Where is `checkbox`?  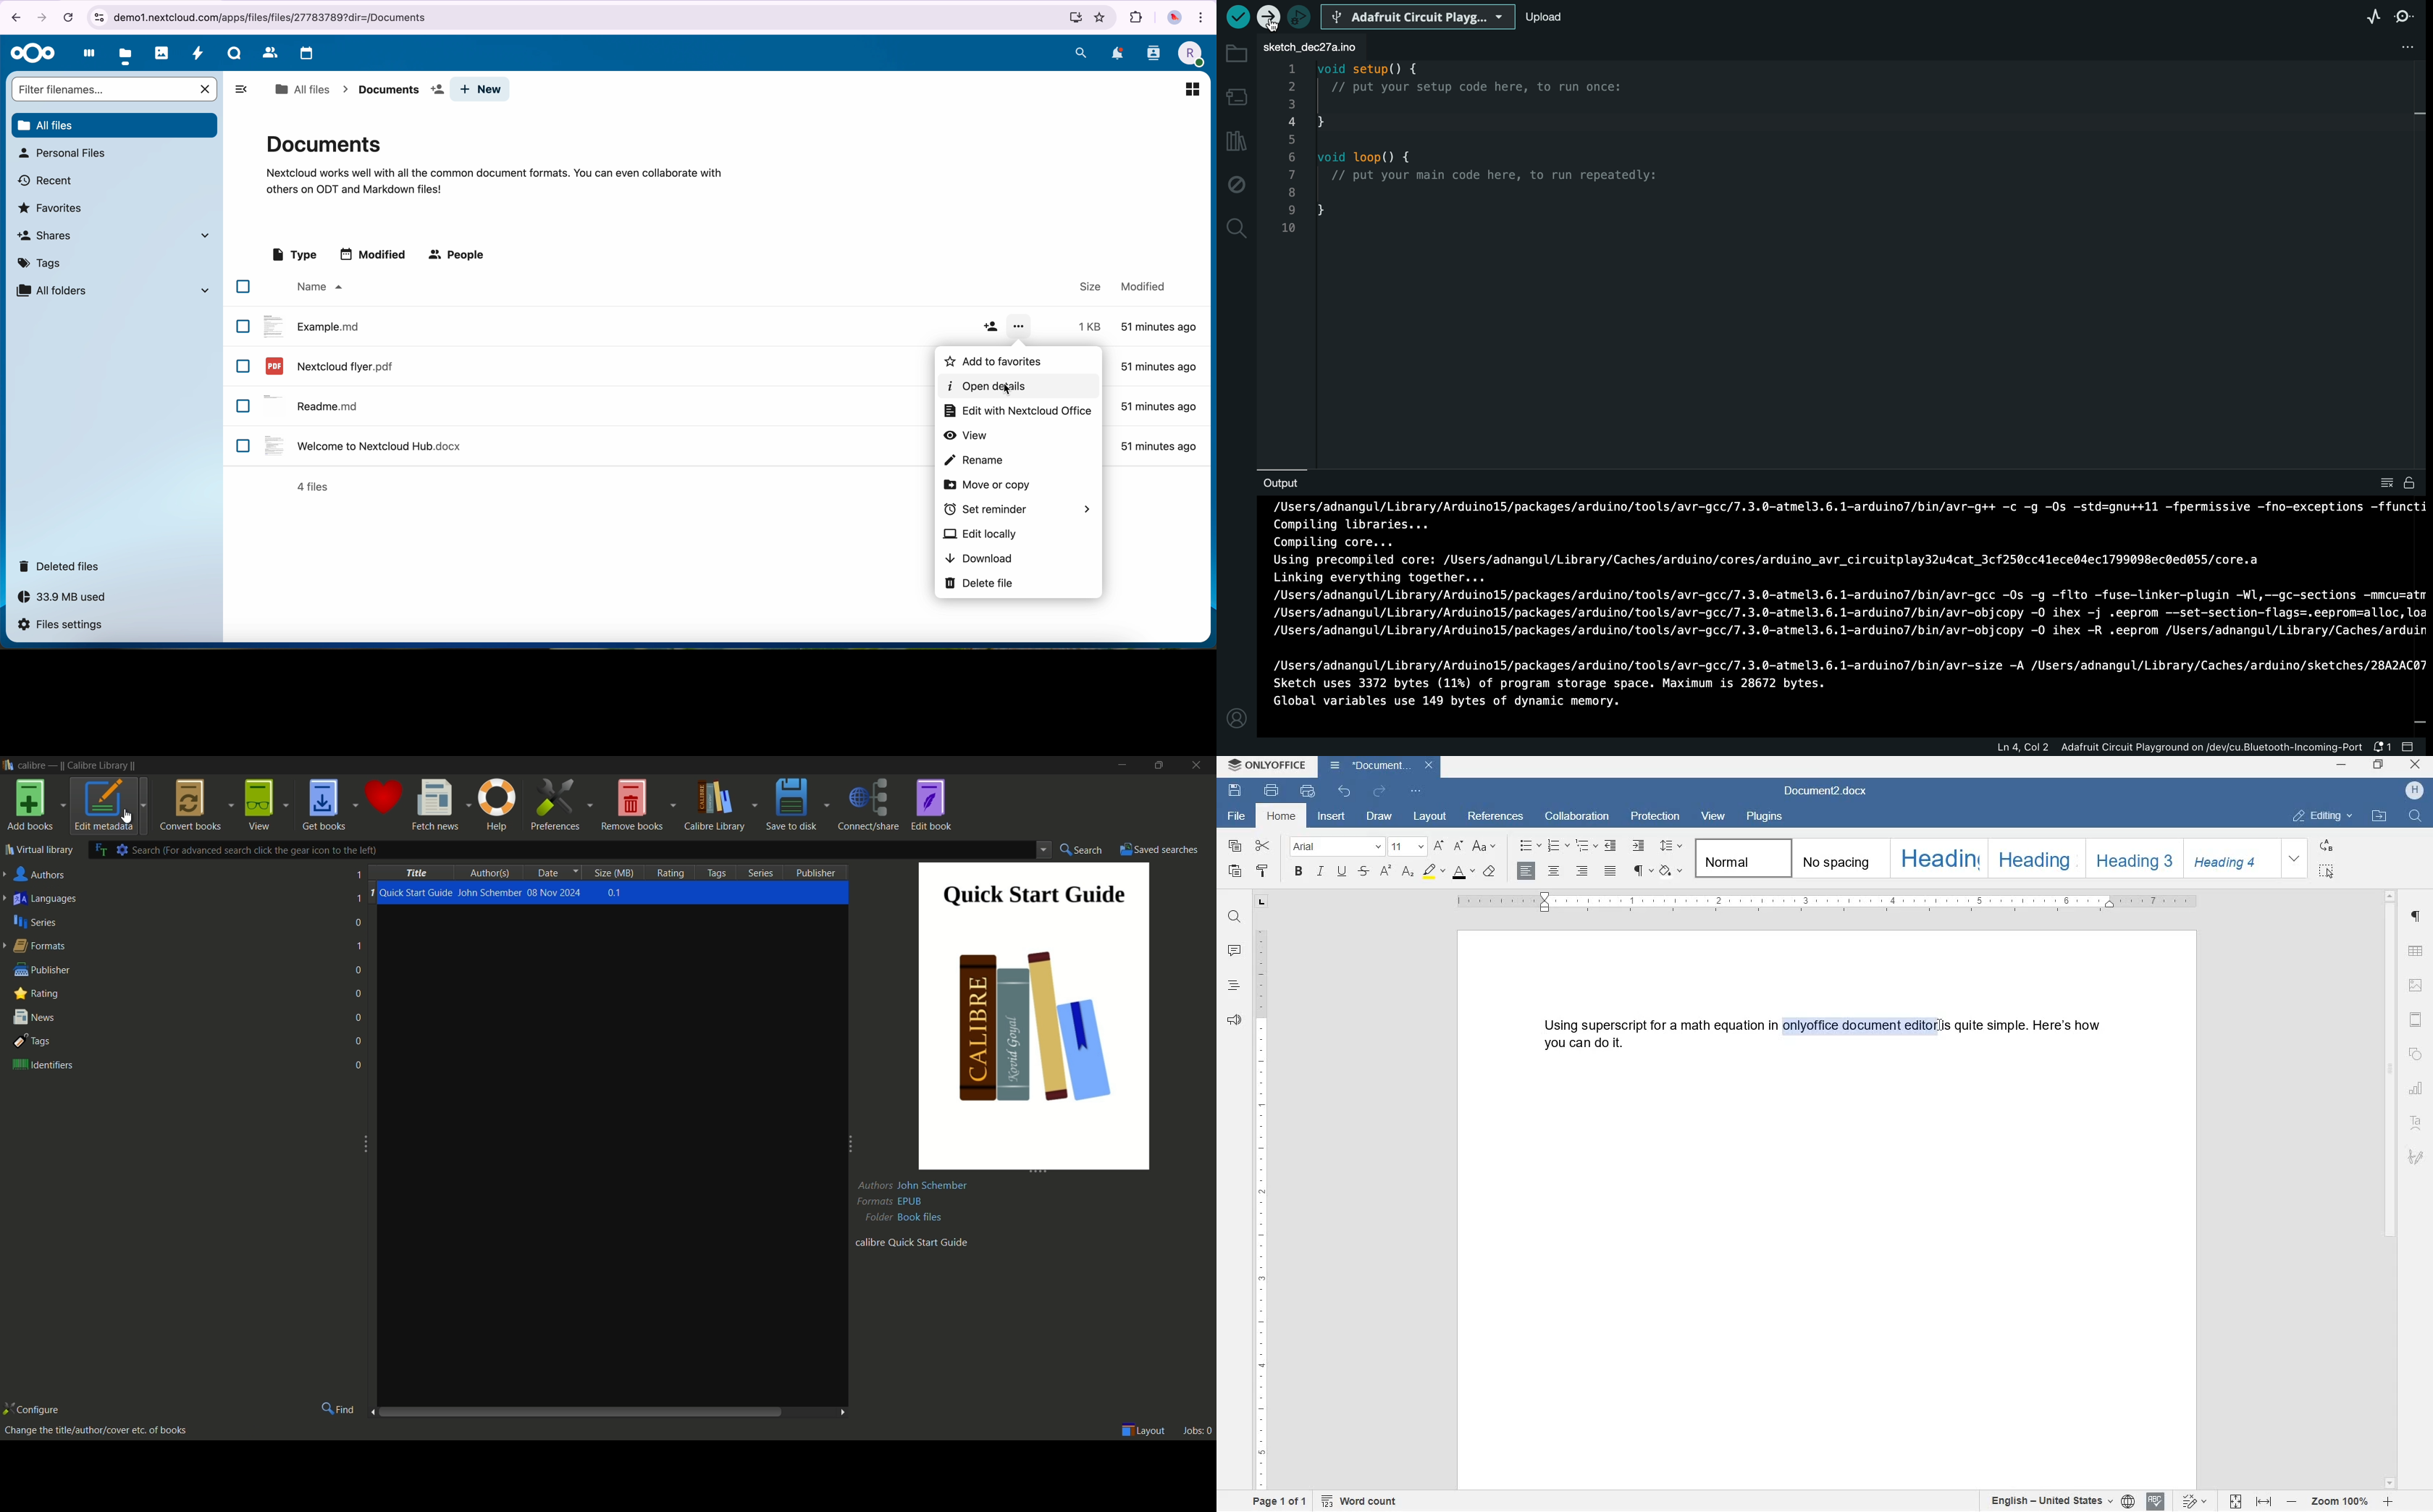
checkbox is located at coordinates (244, 407).